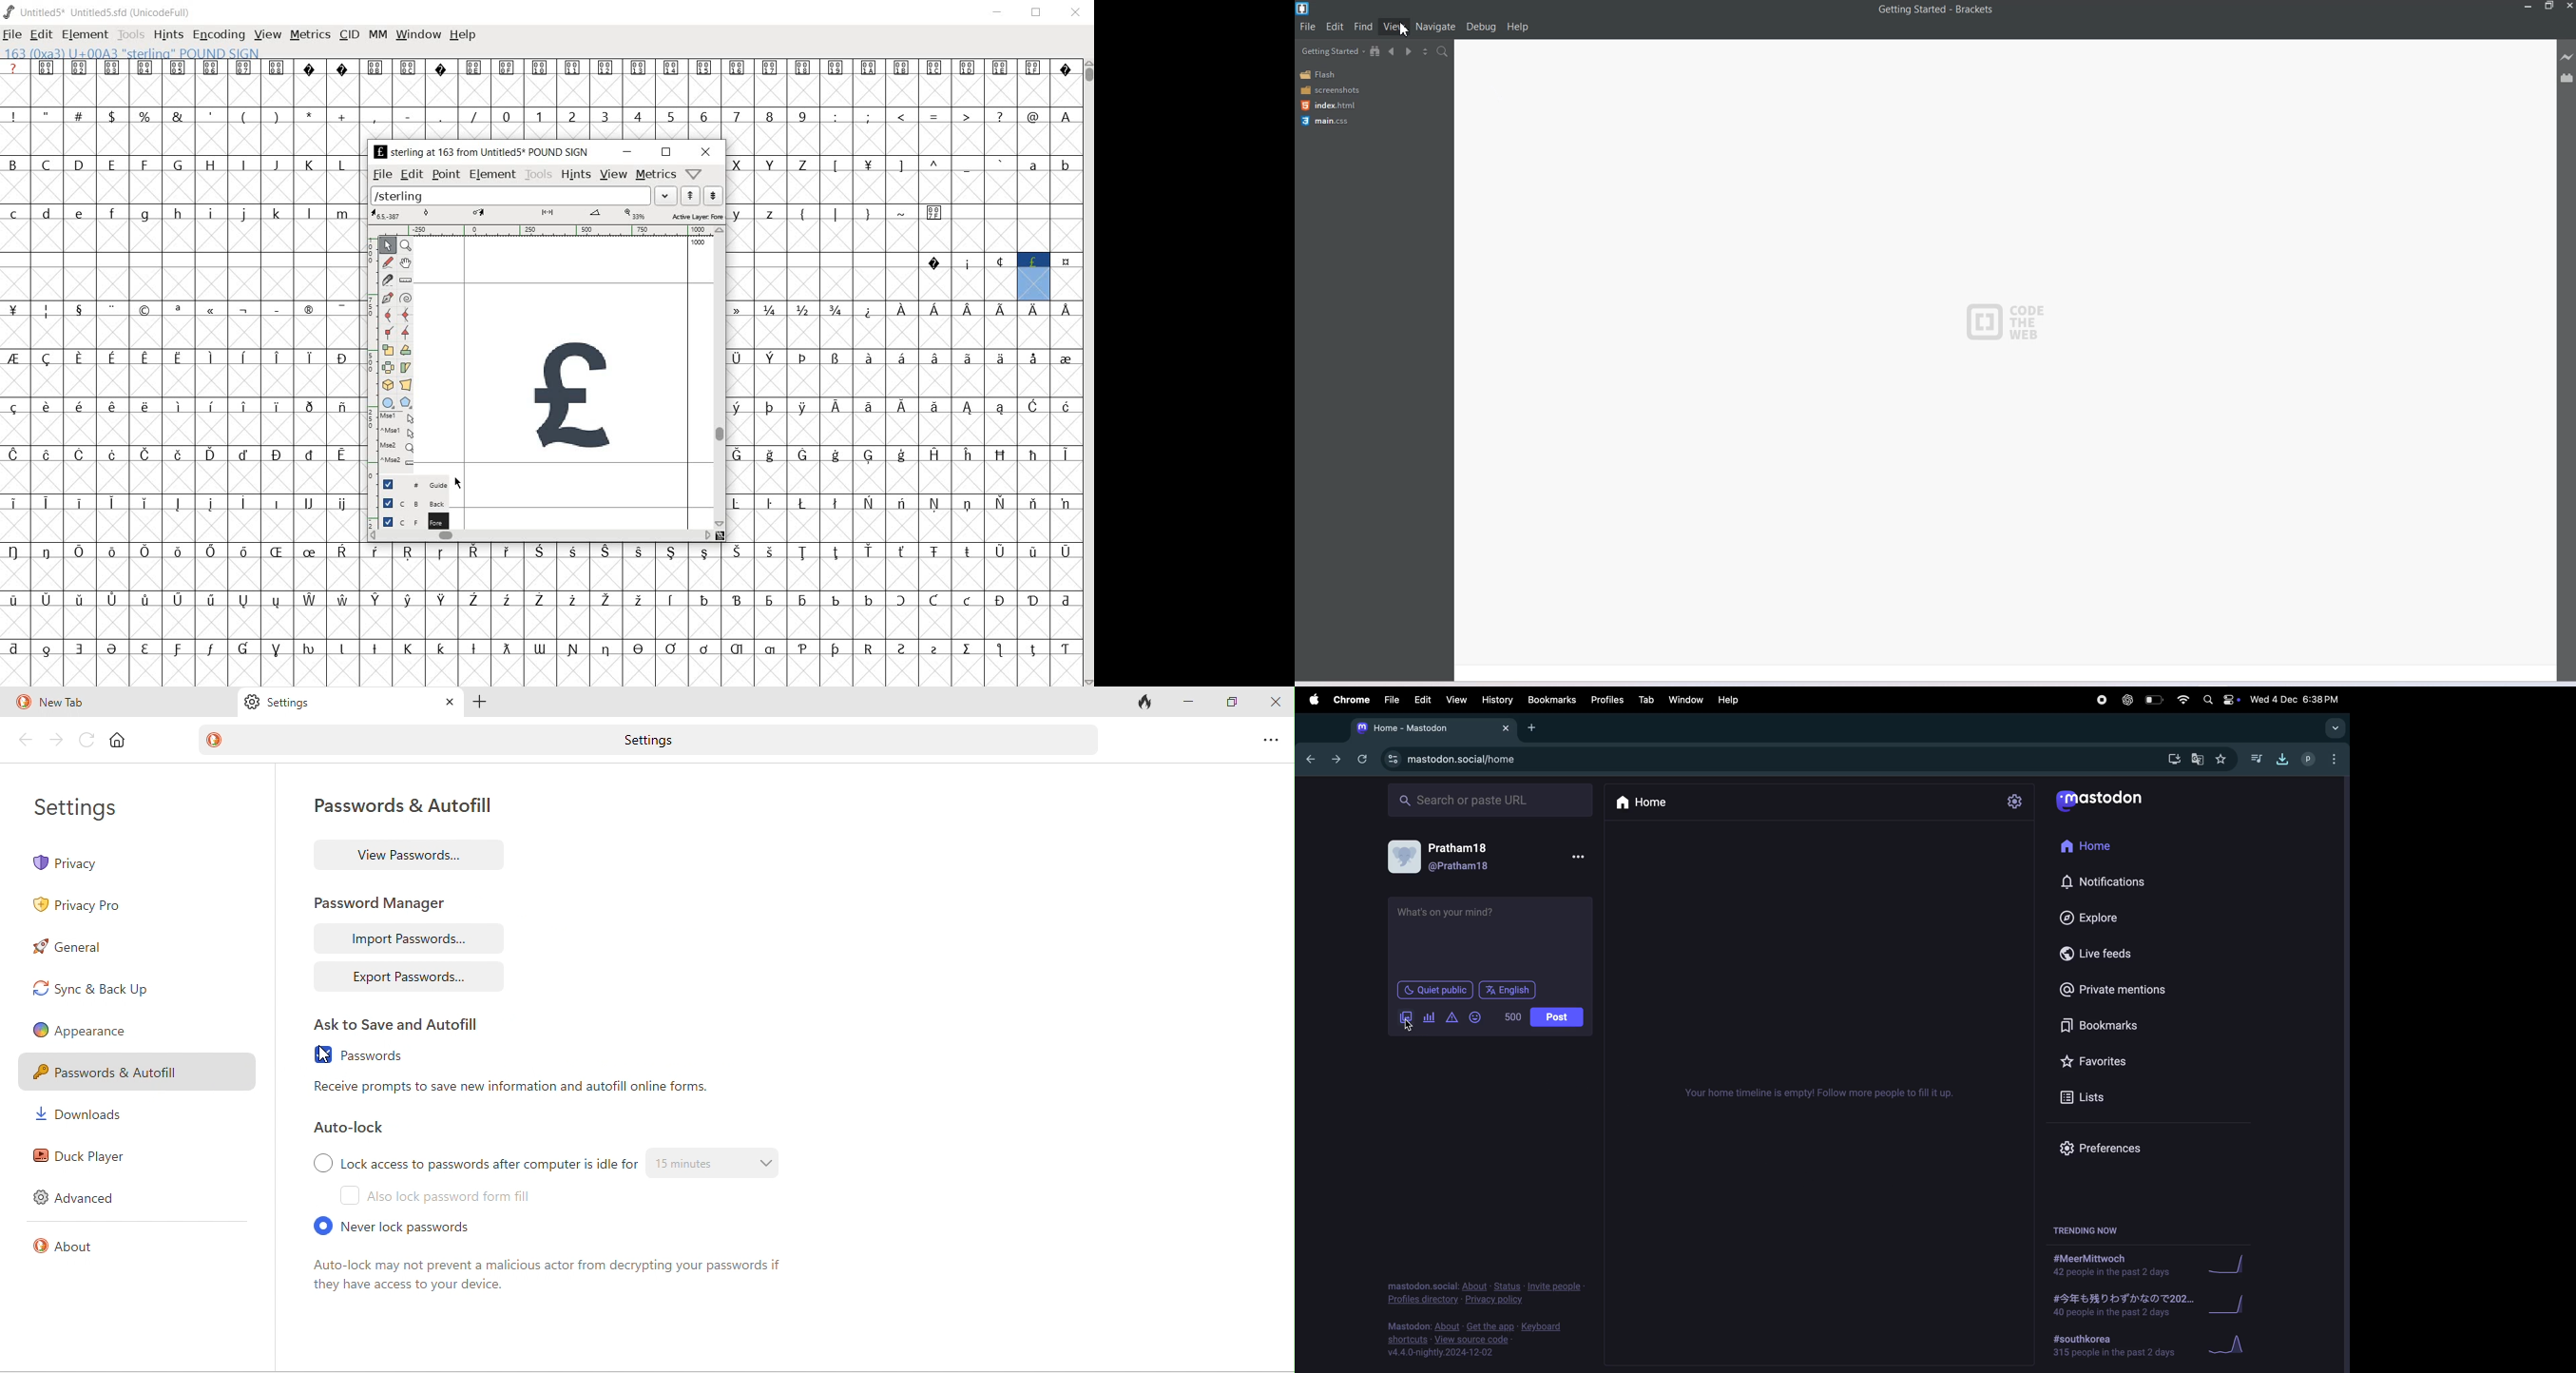  I want to click on Symbol, so click(342, 553).